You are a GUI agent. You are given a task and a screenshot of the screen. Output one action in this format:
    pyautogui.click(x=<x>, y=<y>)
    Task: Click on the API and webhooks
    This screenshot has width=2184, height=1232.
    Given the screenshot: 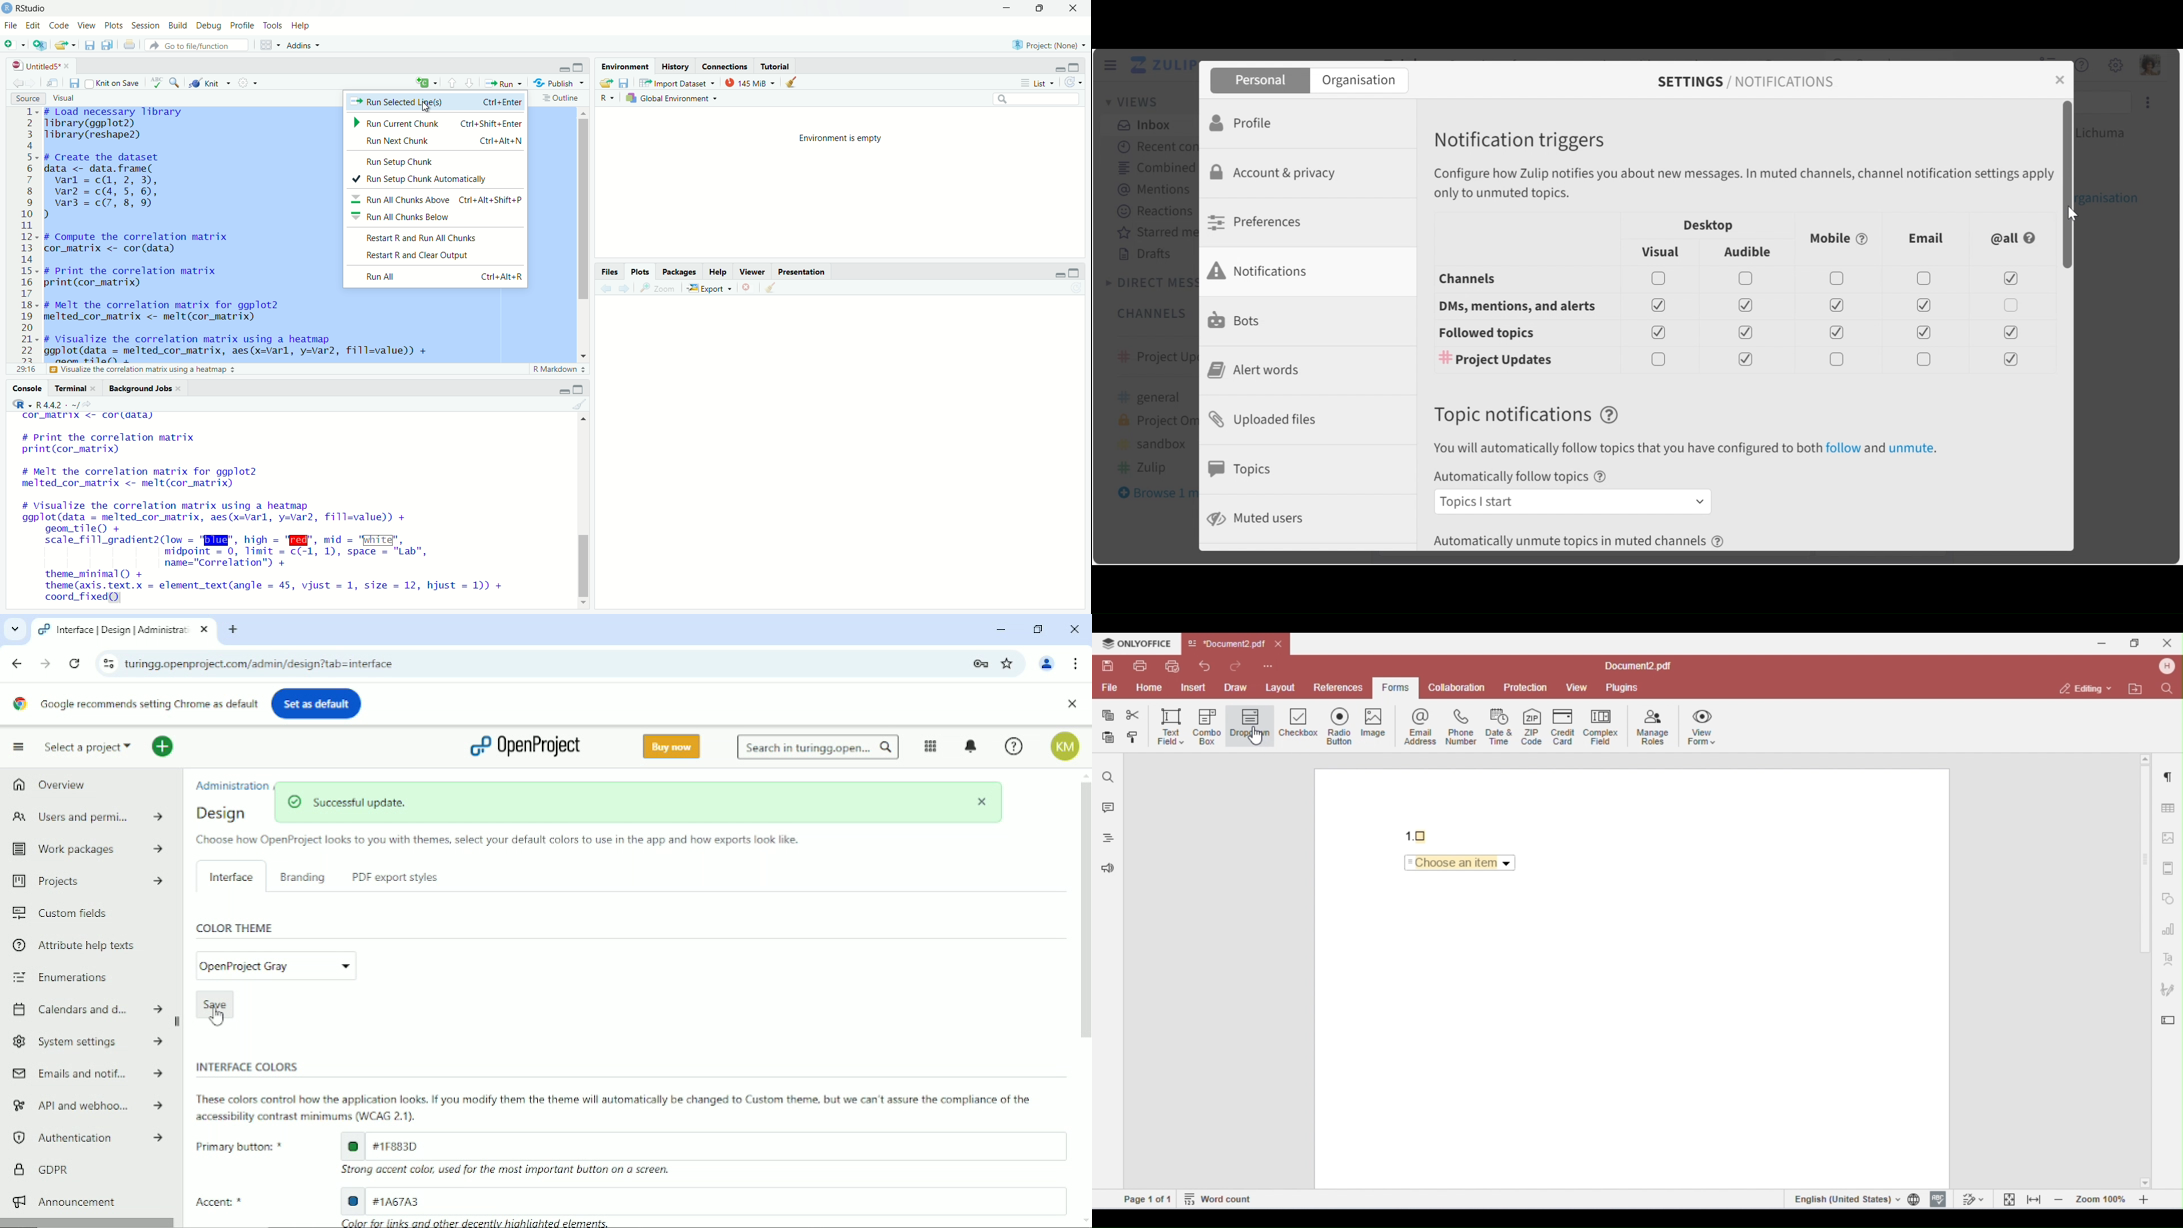 What is the action you would take?
    pyautogui.click(x=84, y=1106)
    